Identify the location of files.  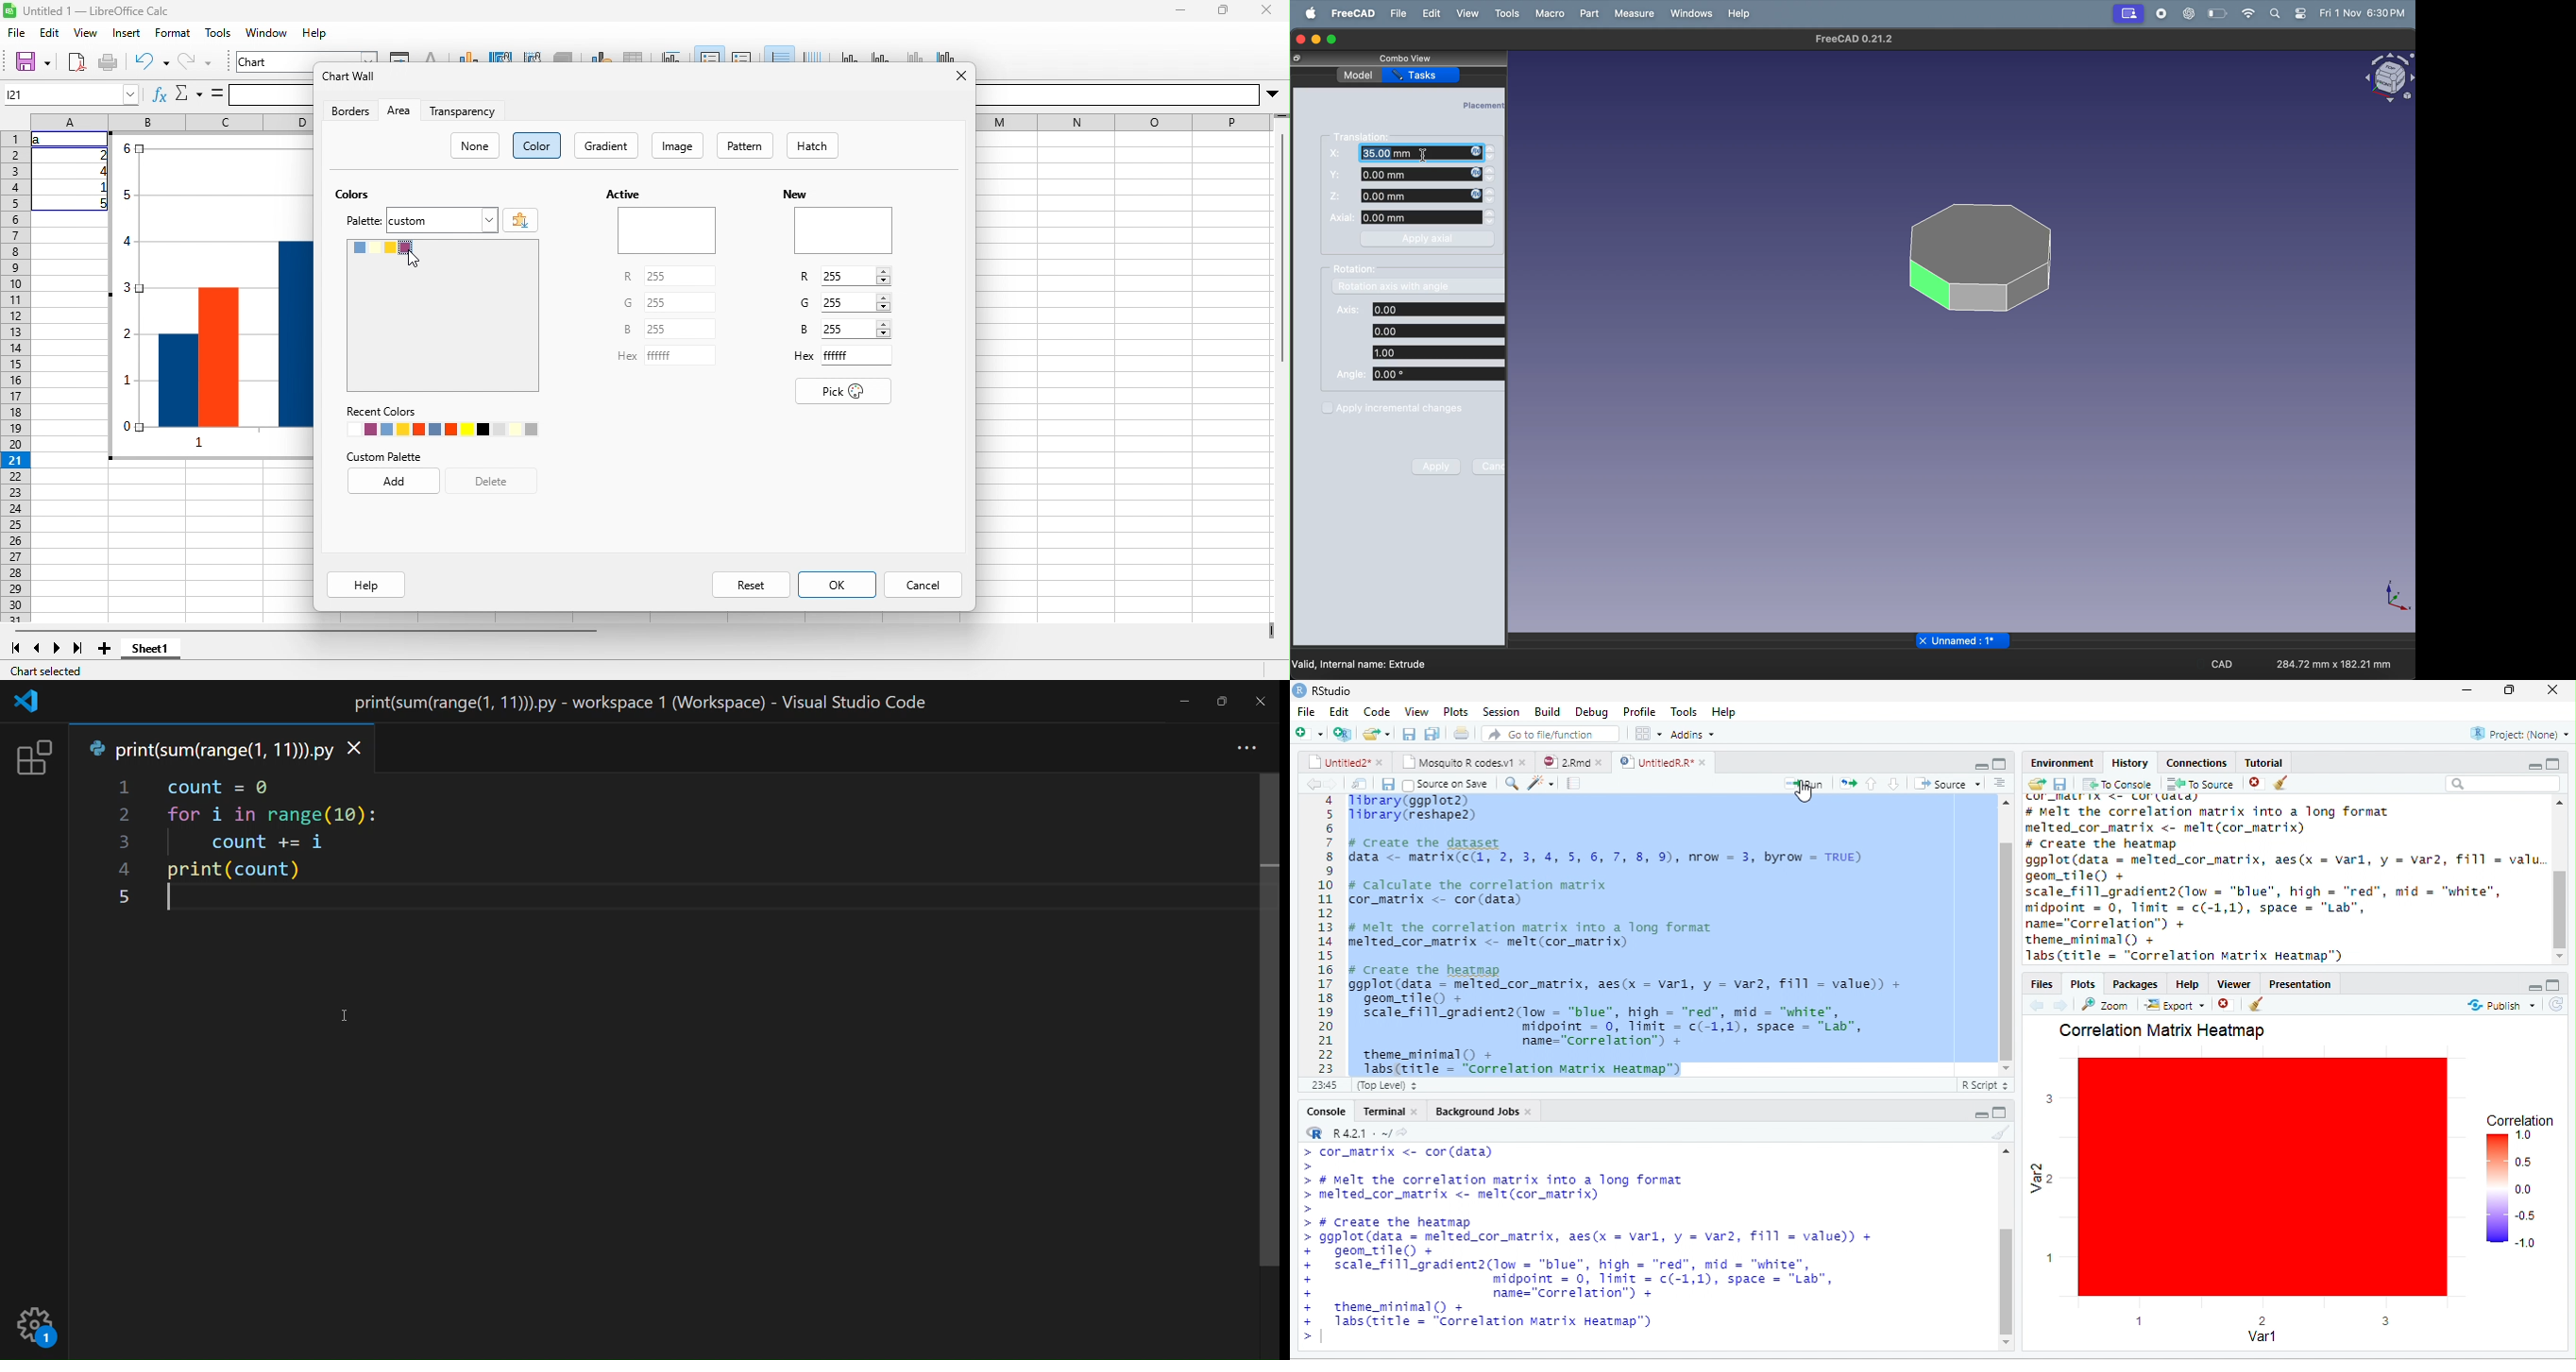
(2040, 983).